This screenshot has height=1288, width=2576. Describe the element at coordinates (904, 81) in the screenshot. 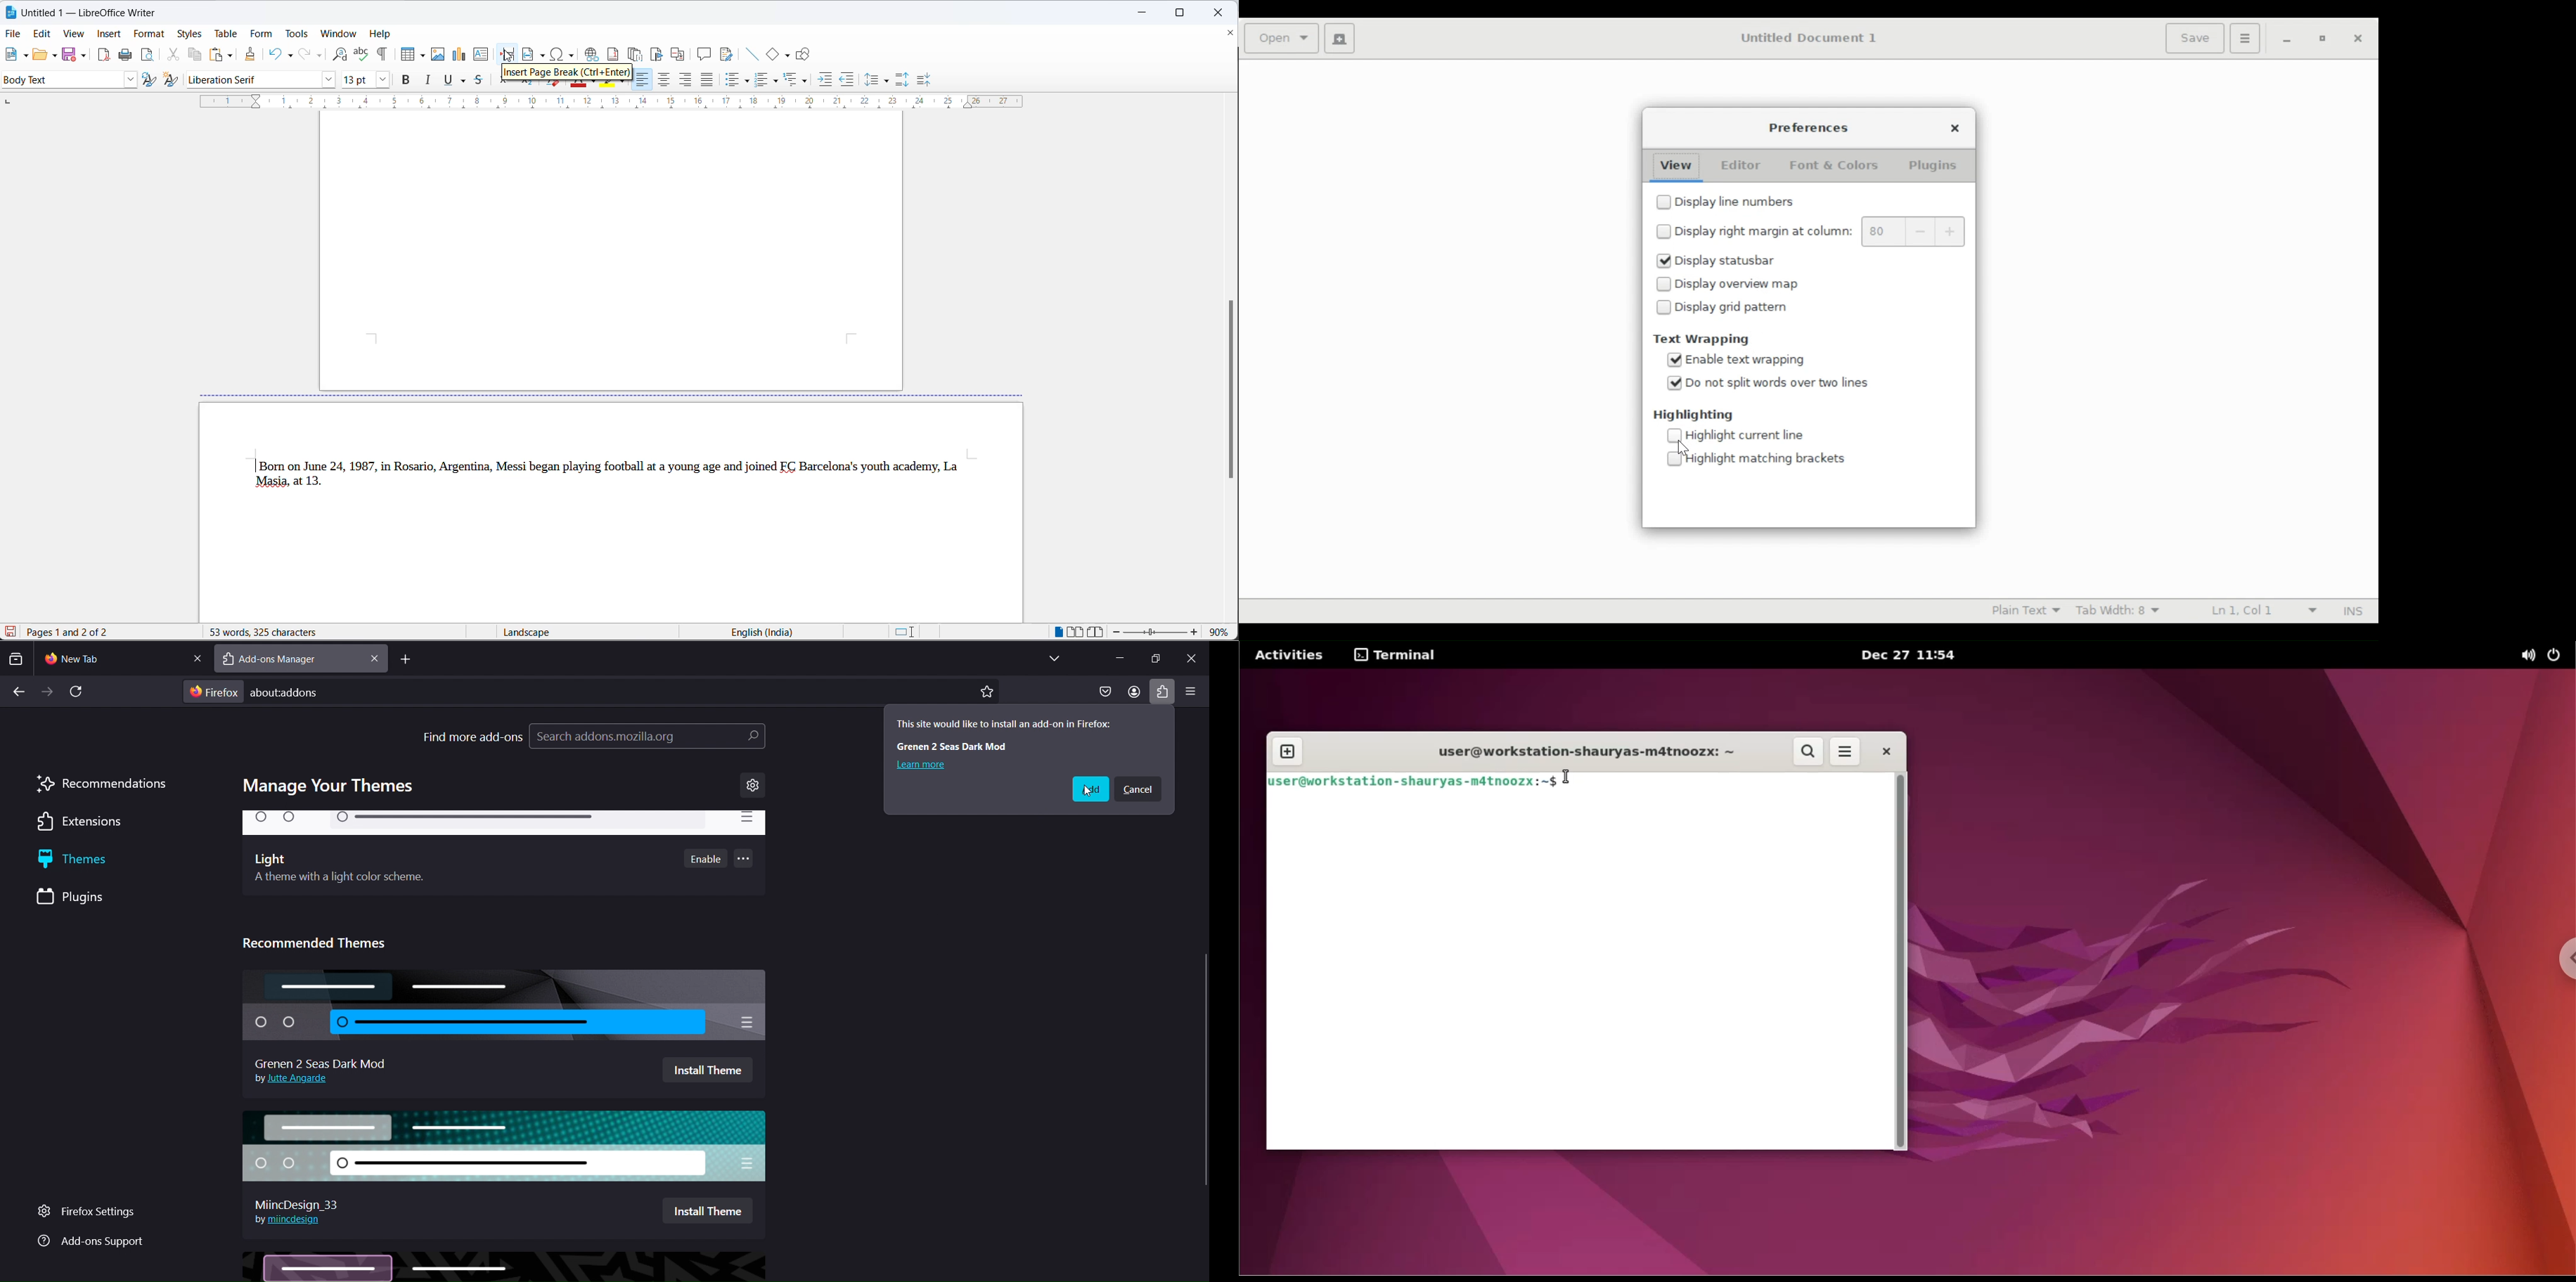

I see `increase paragraph spacing` at that location.